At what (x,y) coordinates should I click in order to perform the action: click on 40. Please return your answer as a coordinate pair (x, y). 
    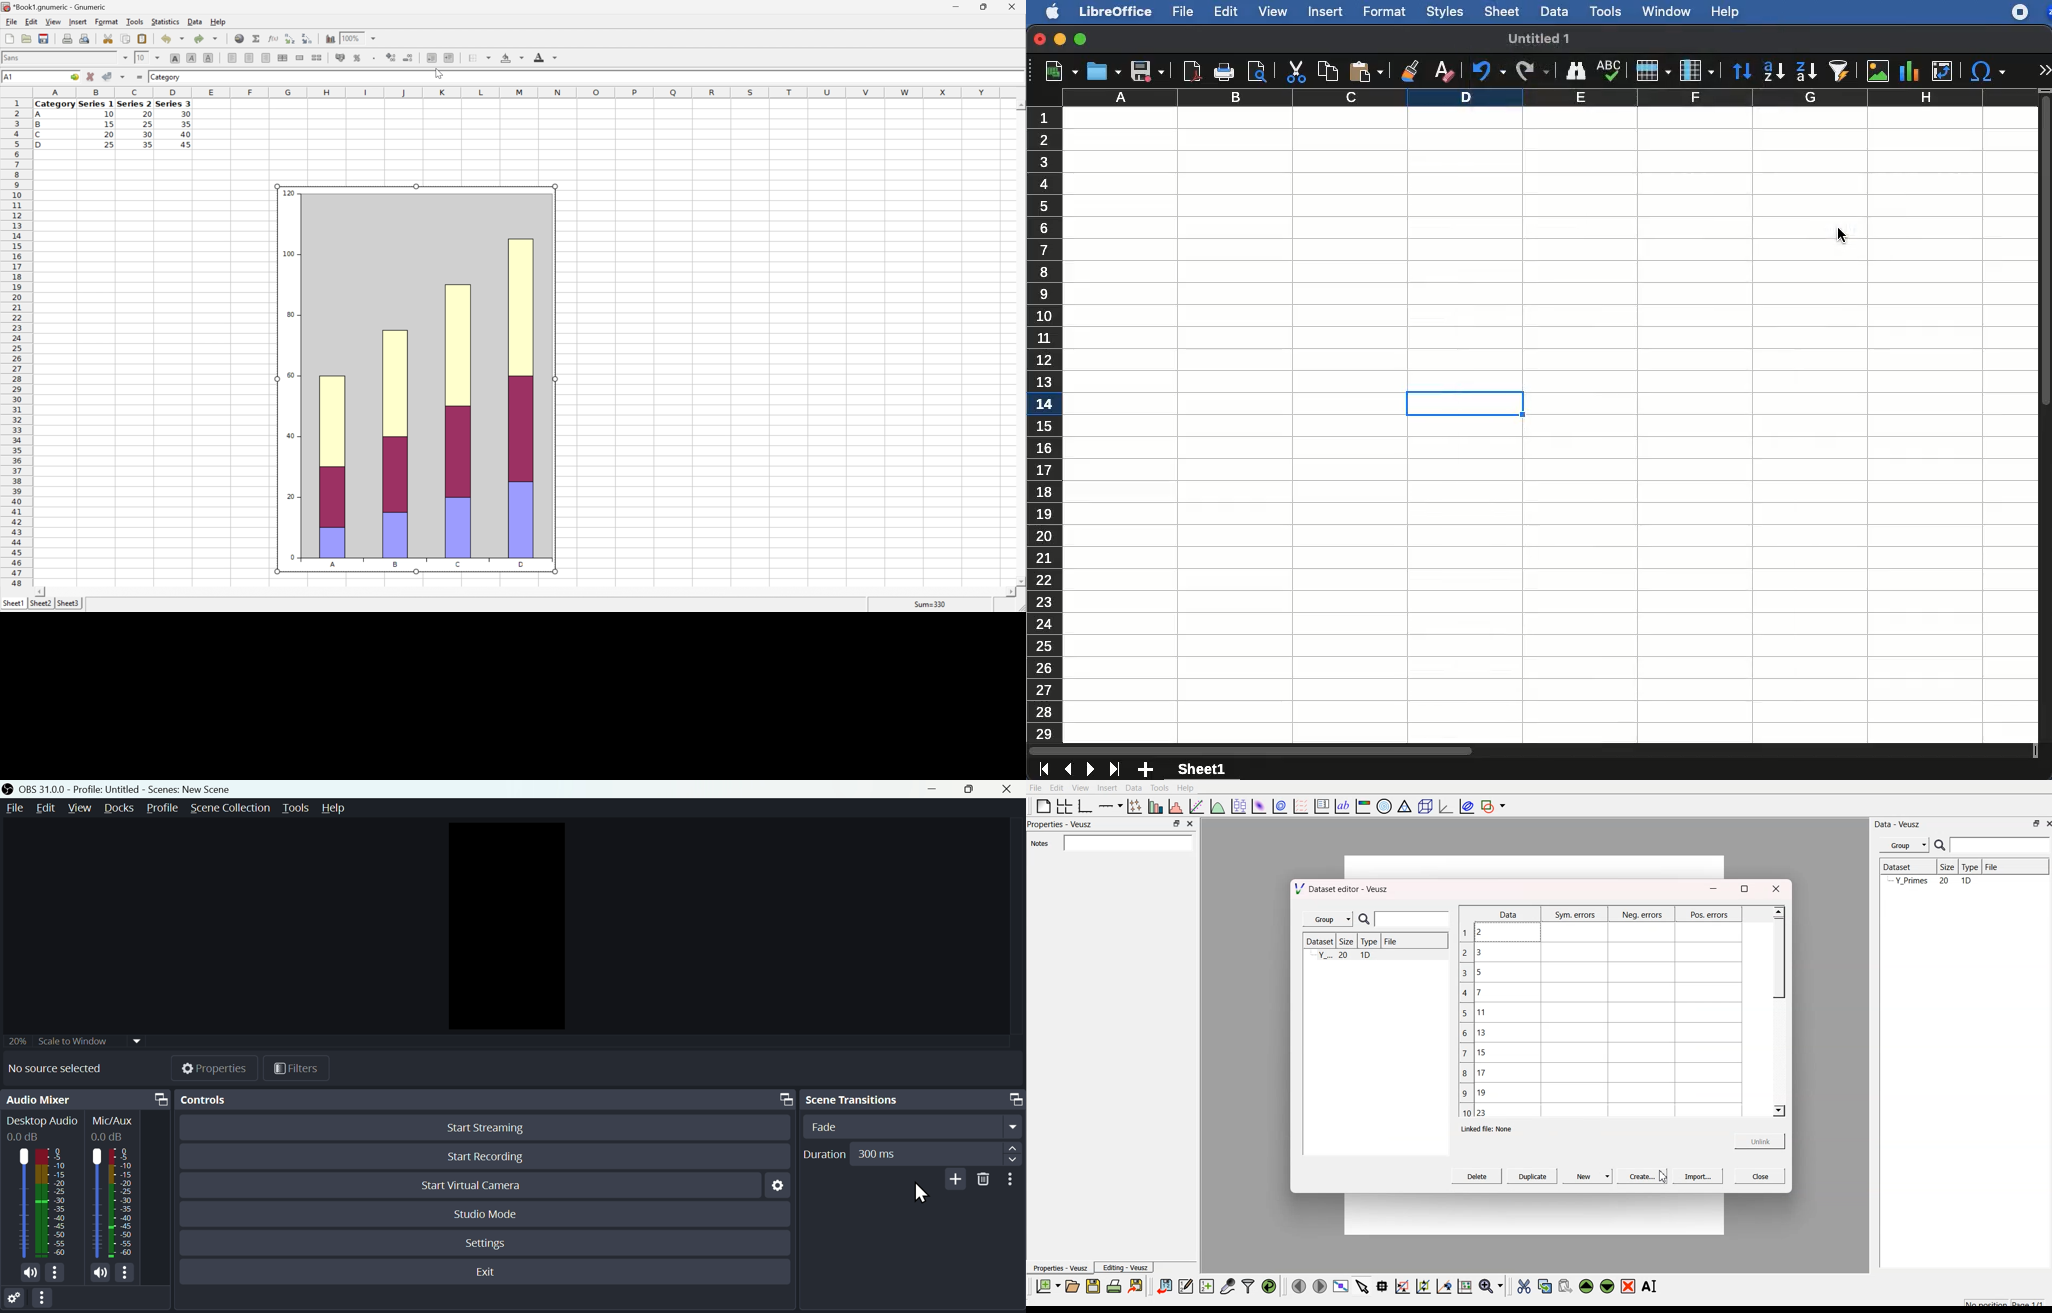
    Looking at the image, I should click on (186, 133).